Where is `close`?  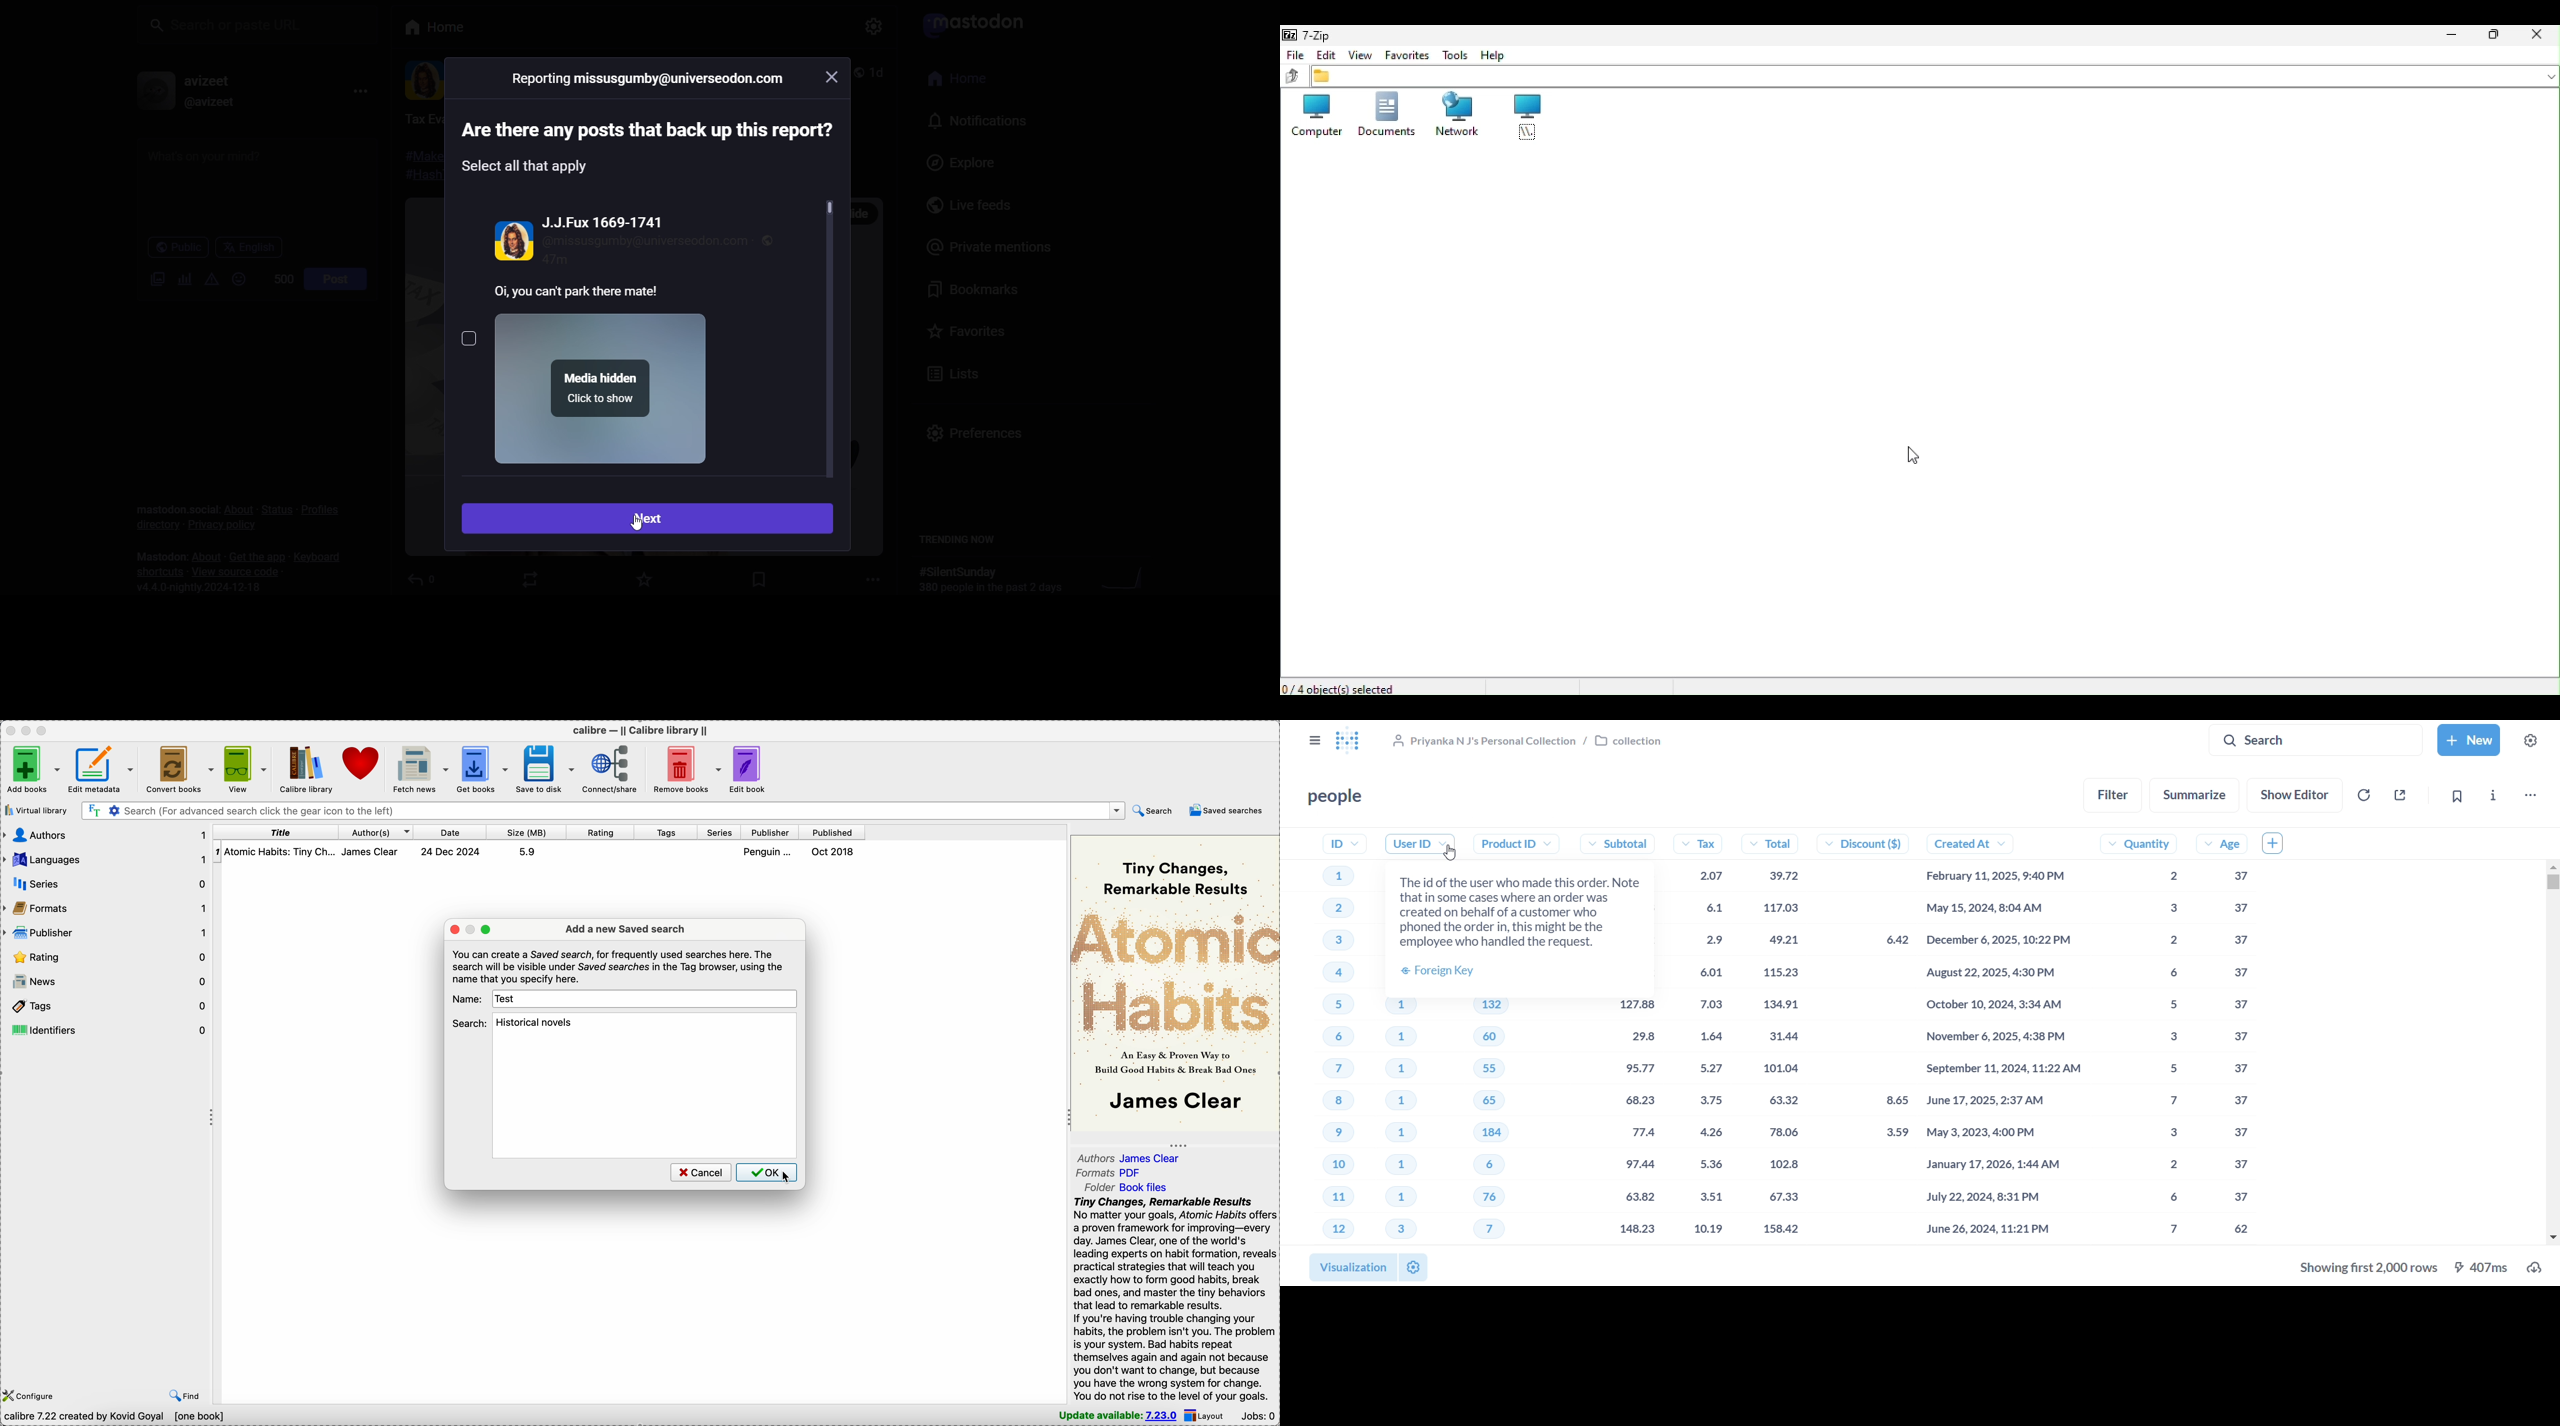
close is located at coordinates (835, 78).